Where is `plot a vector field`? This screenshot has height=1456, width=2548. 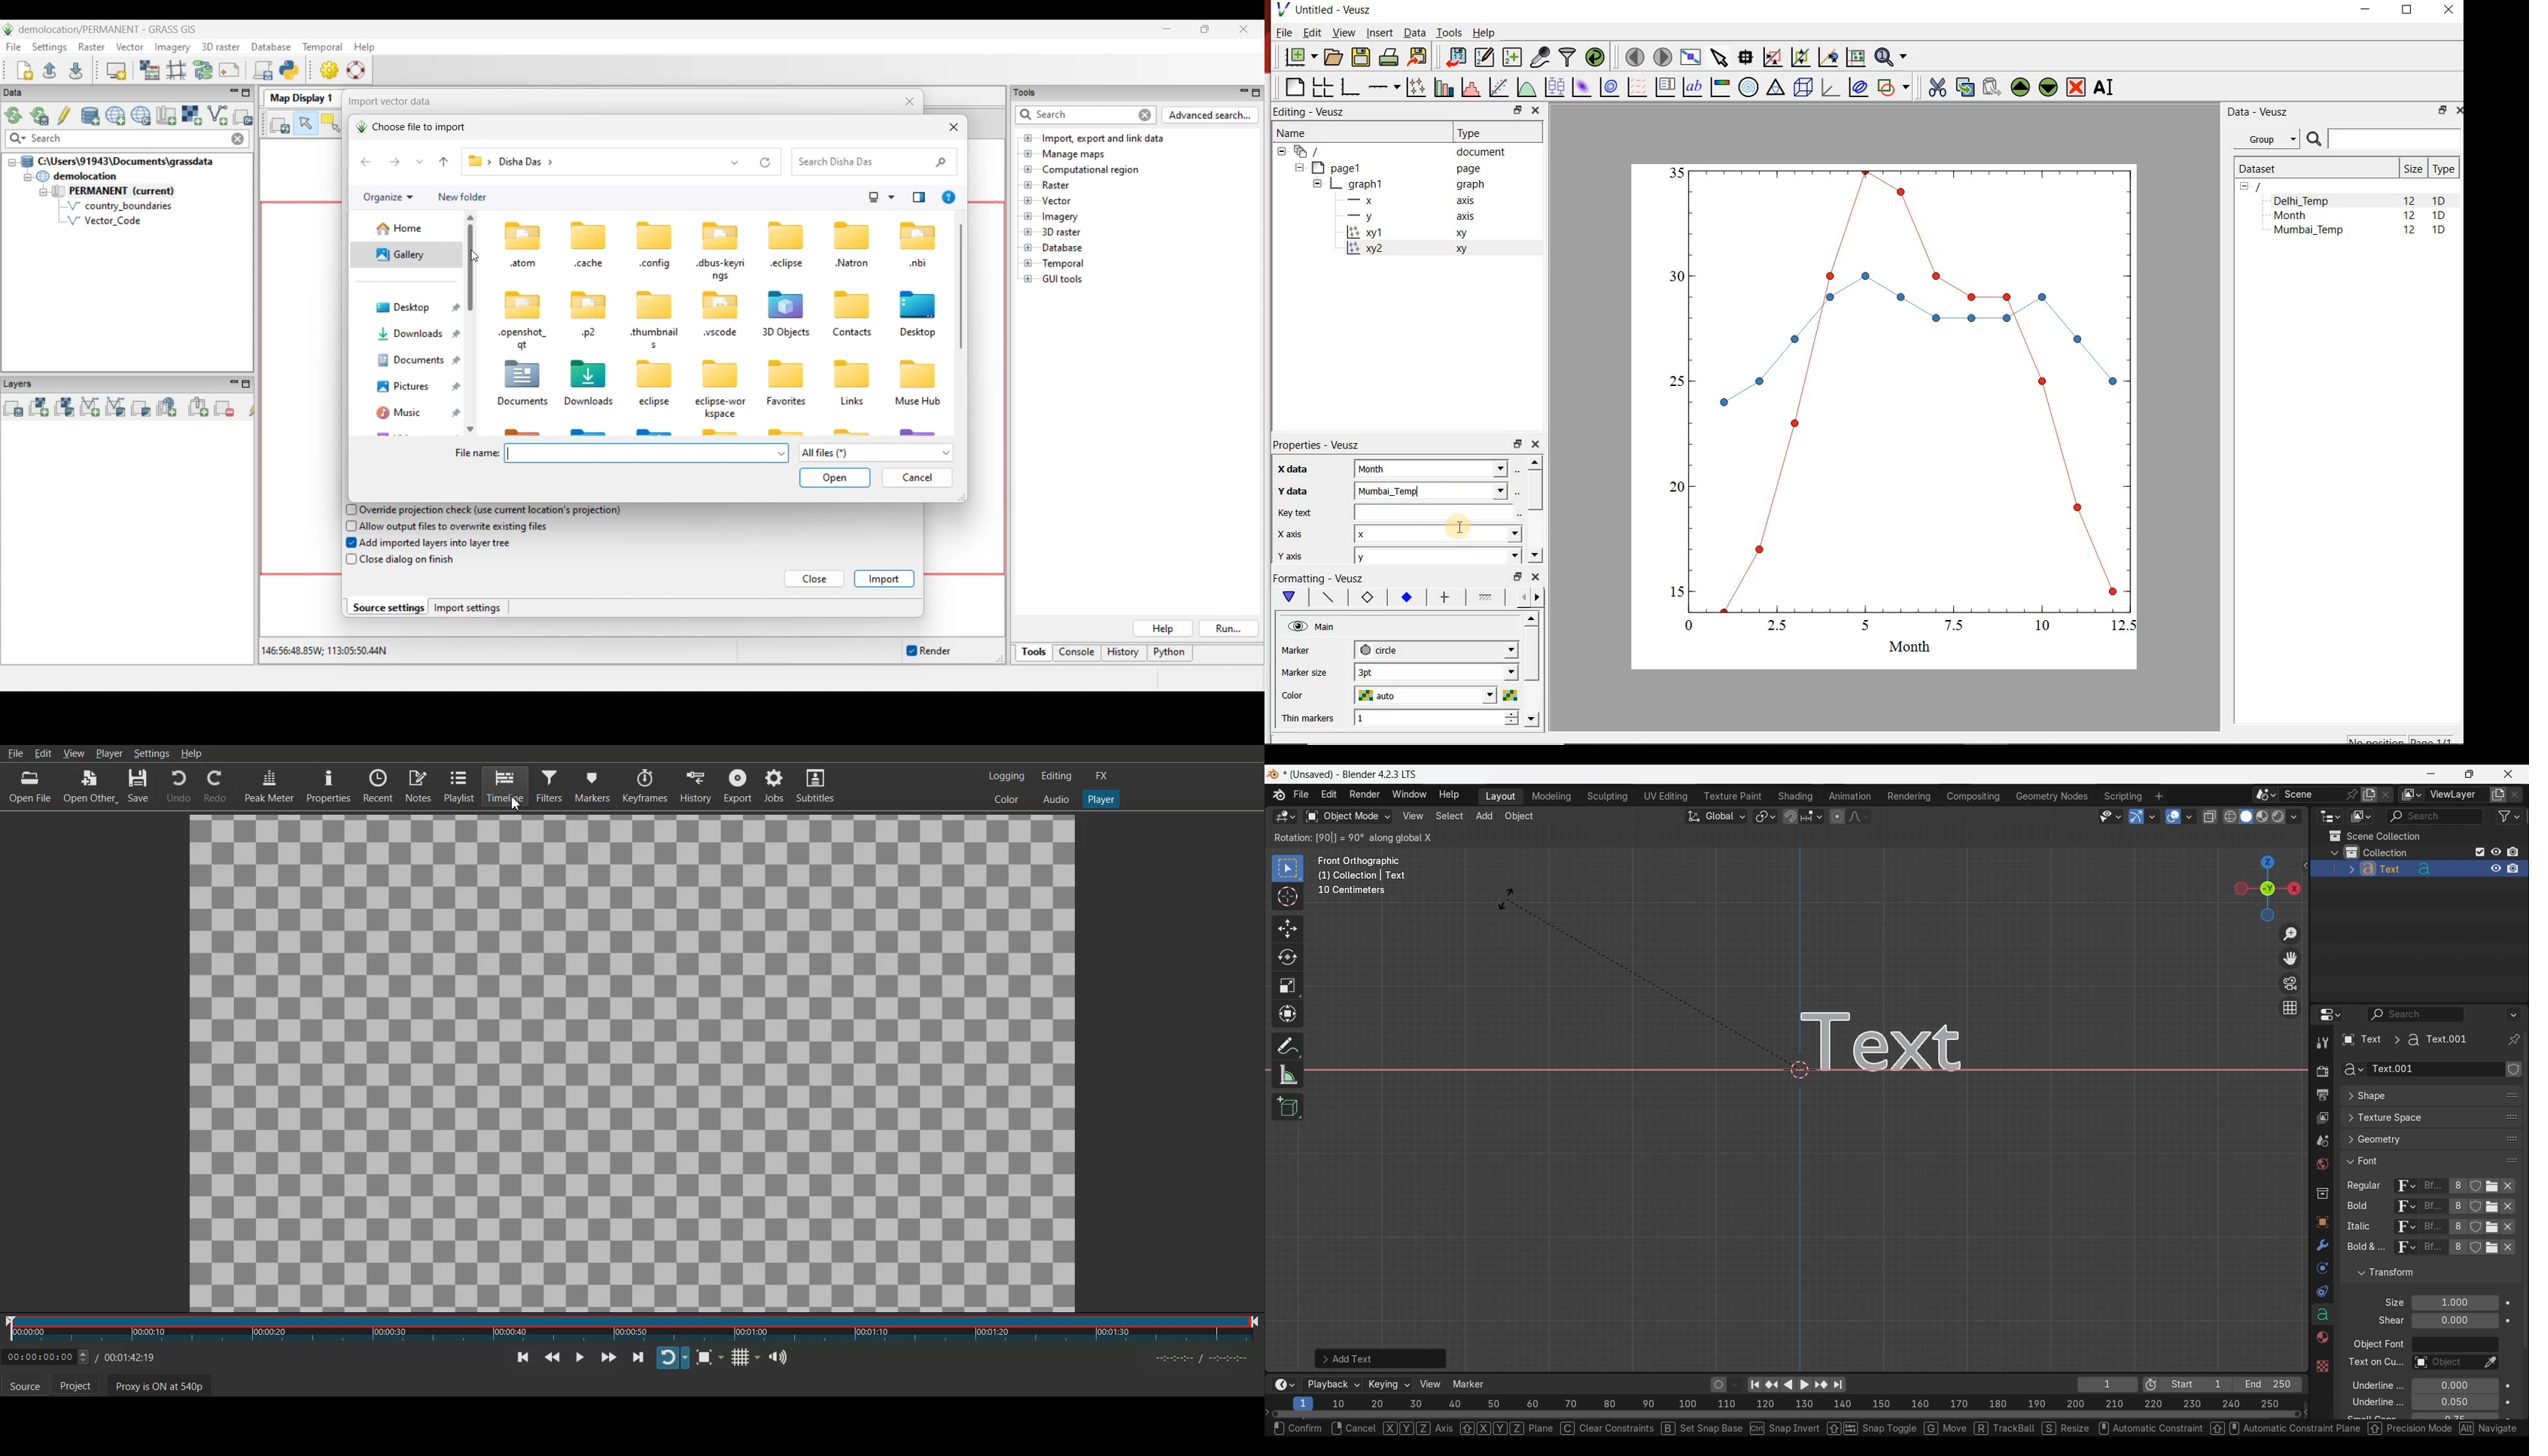
plot a vector field is located at coordinates (1636, 88).